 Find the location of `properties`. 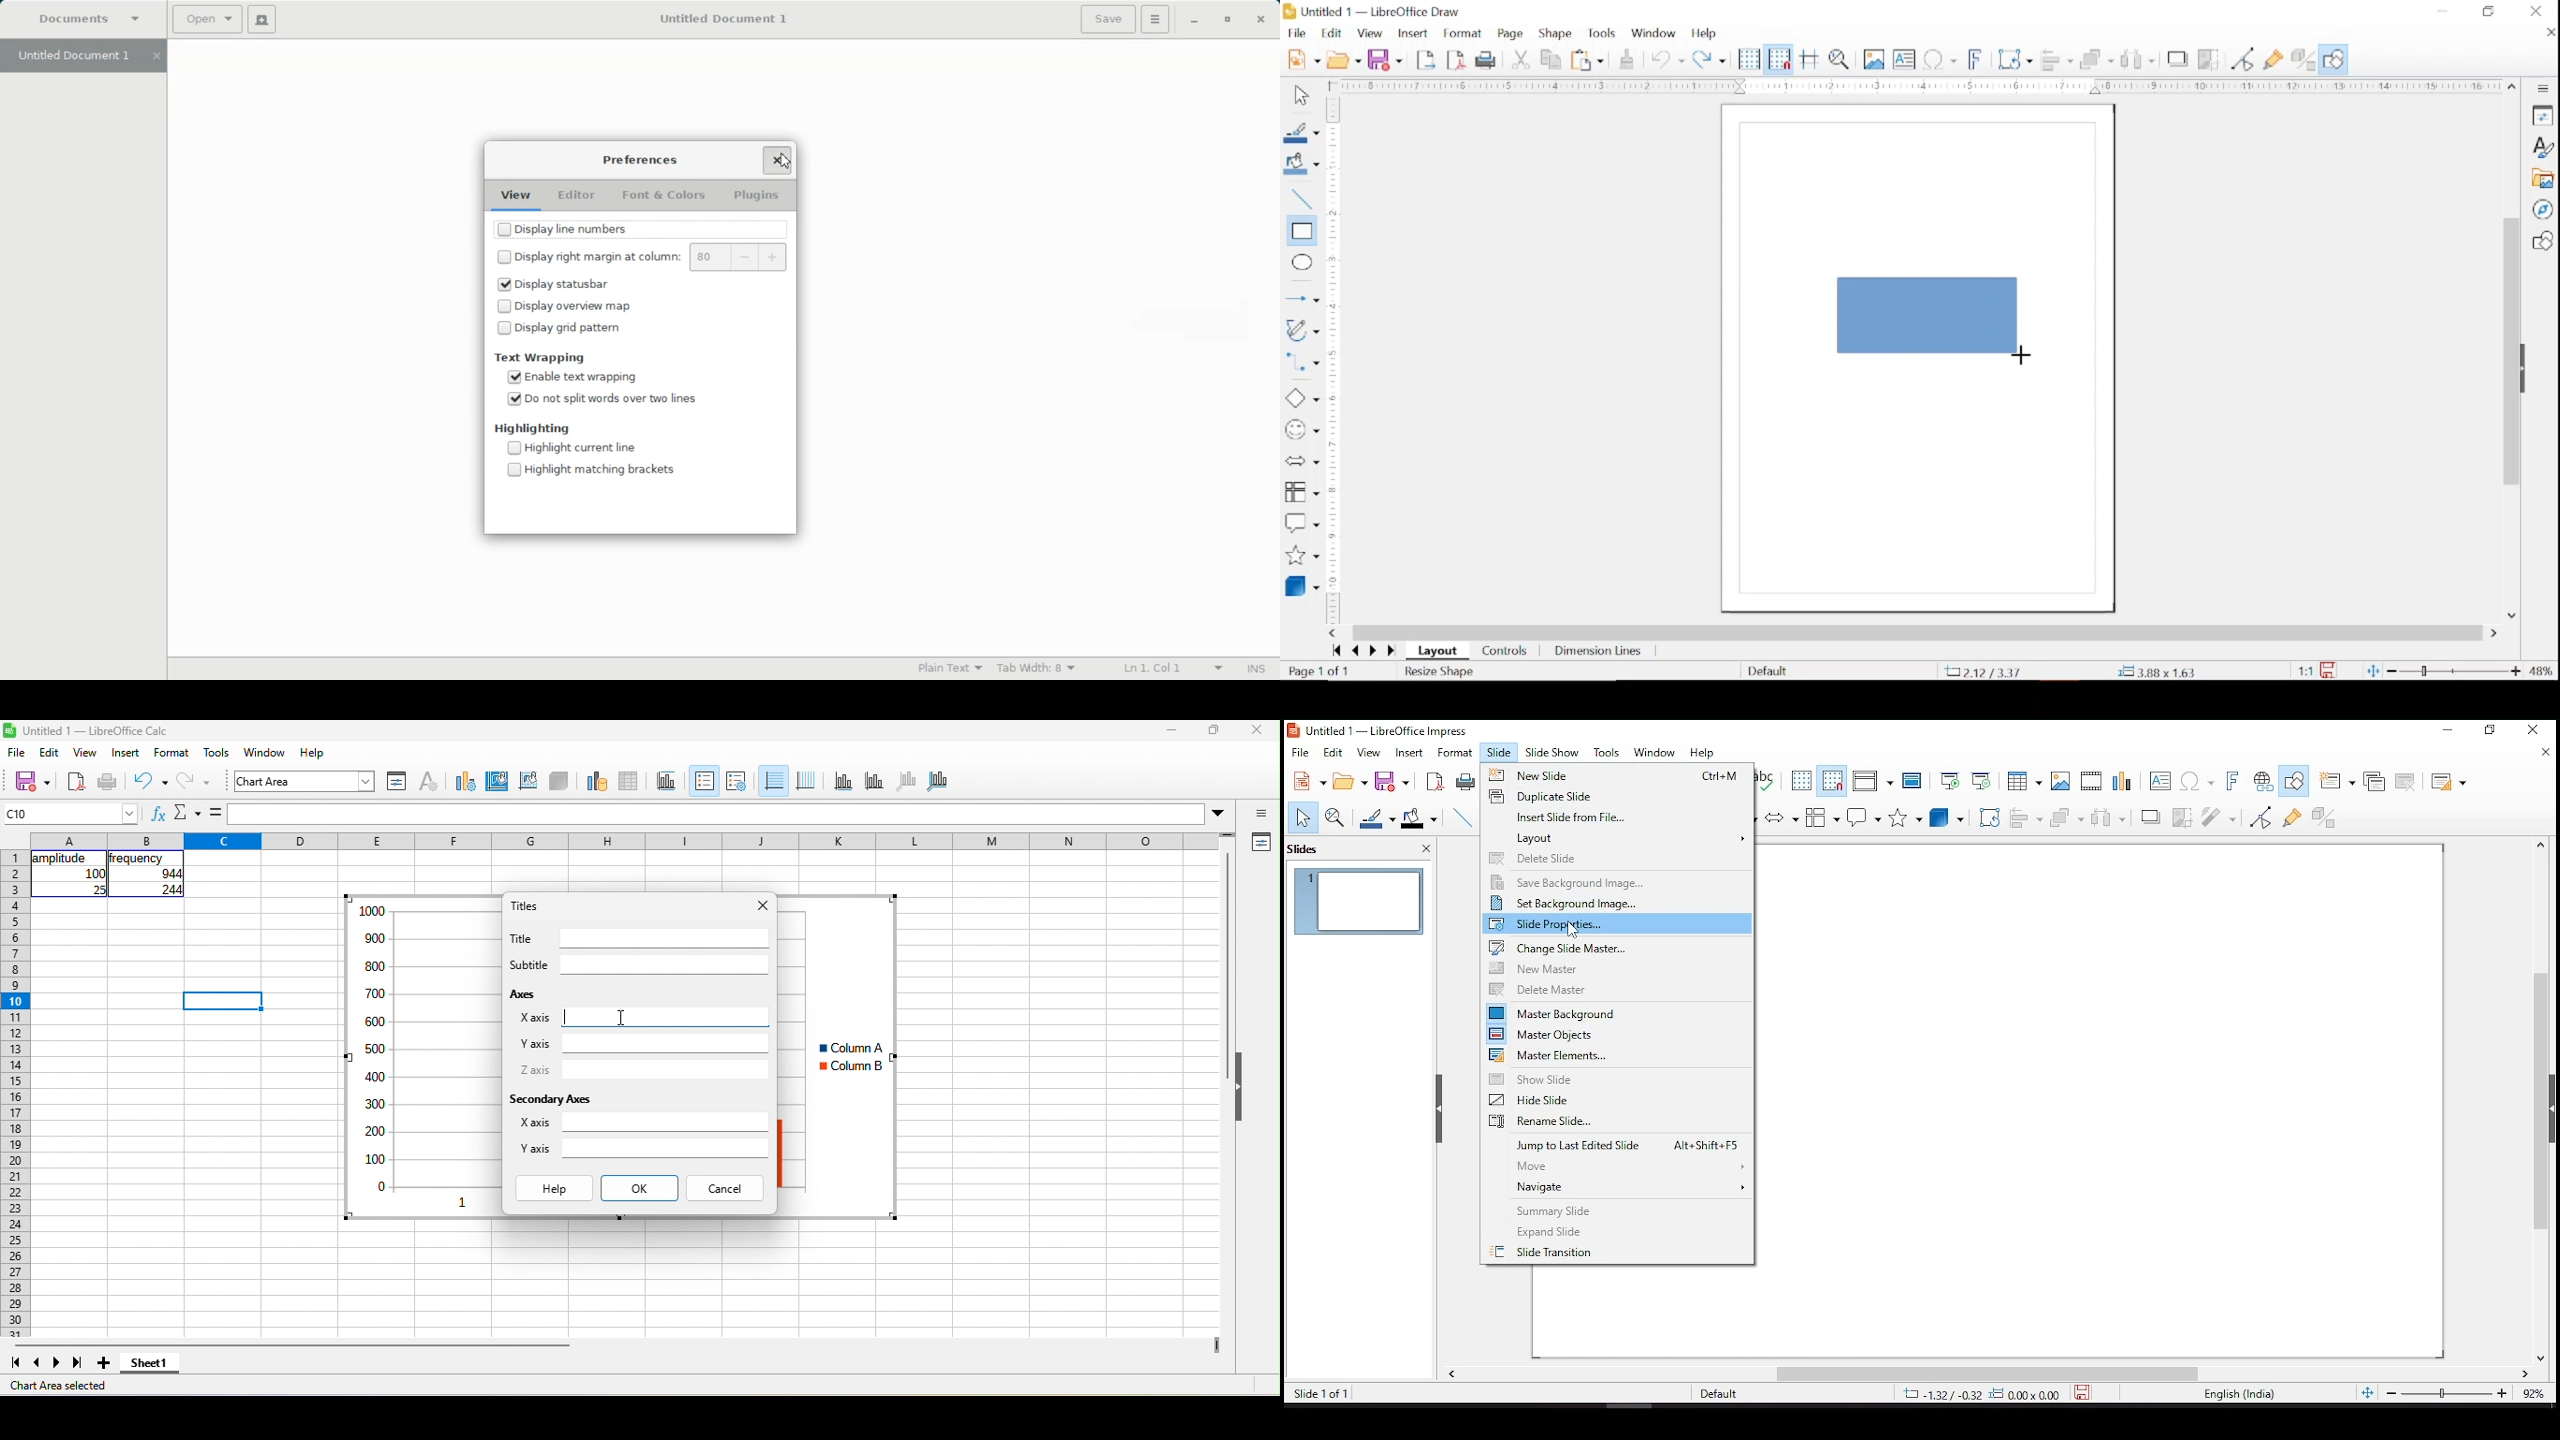

properties is located at coordinates (2542, 115).